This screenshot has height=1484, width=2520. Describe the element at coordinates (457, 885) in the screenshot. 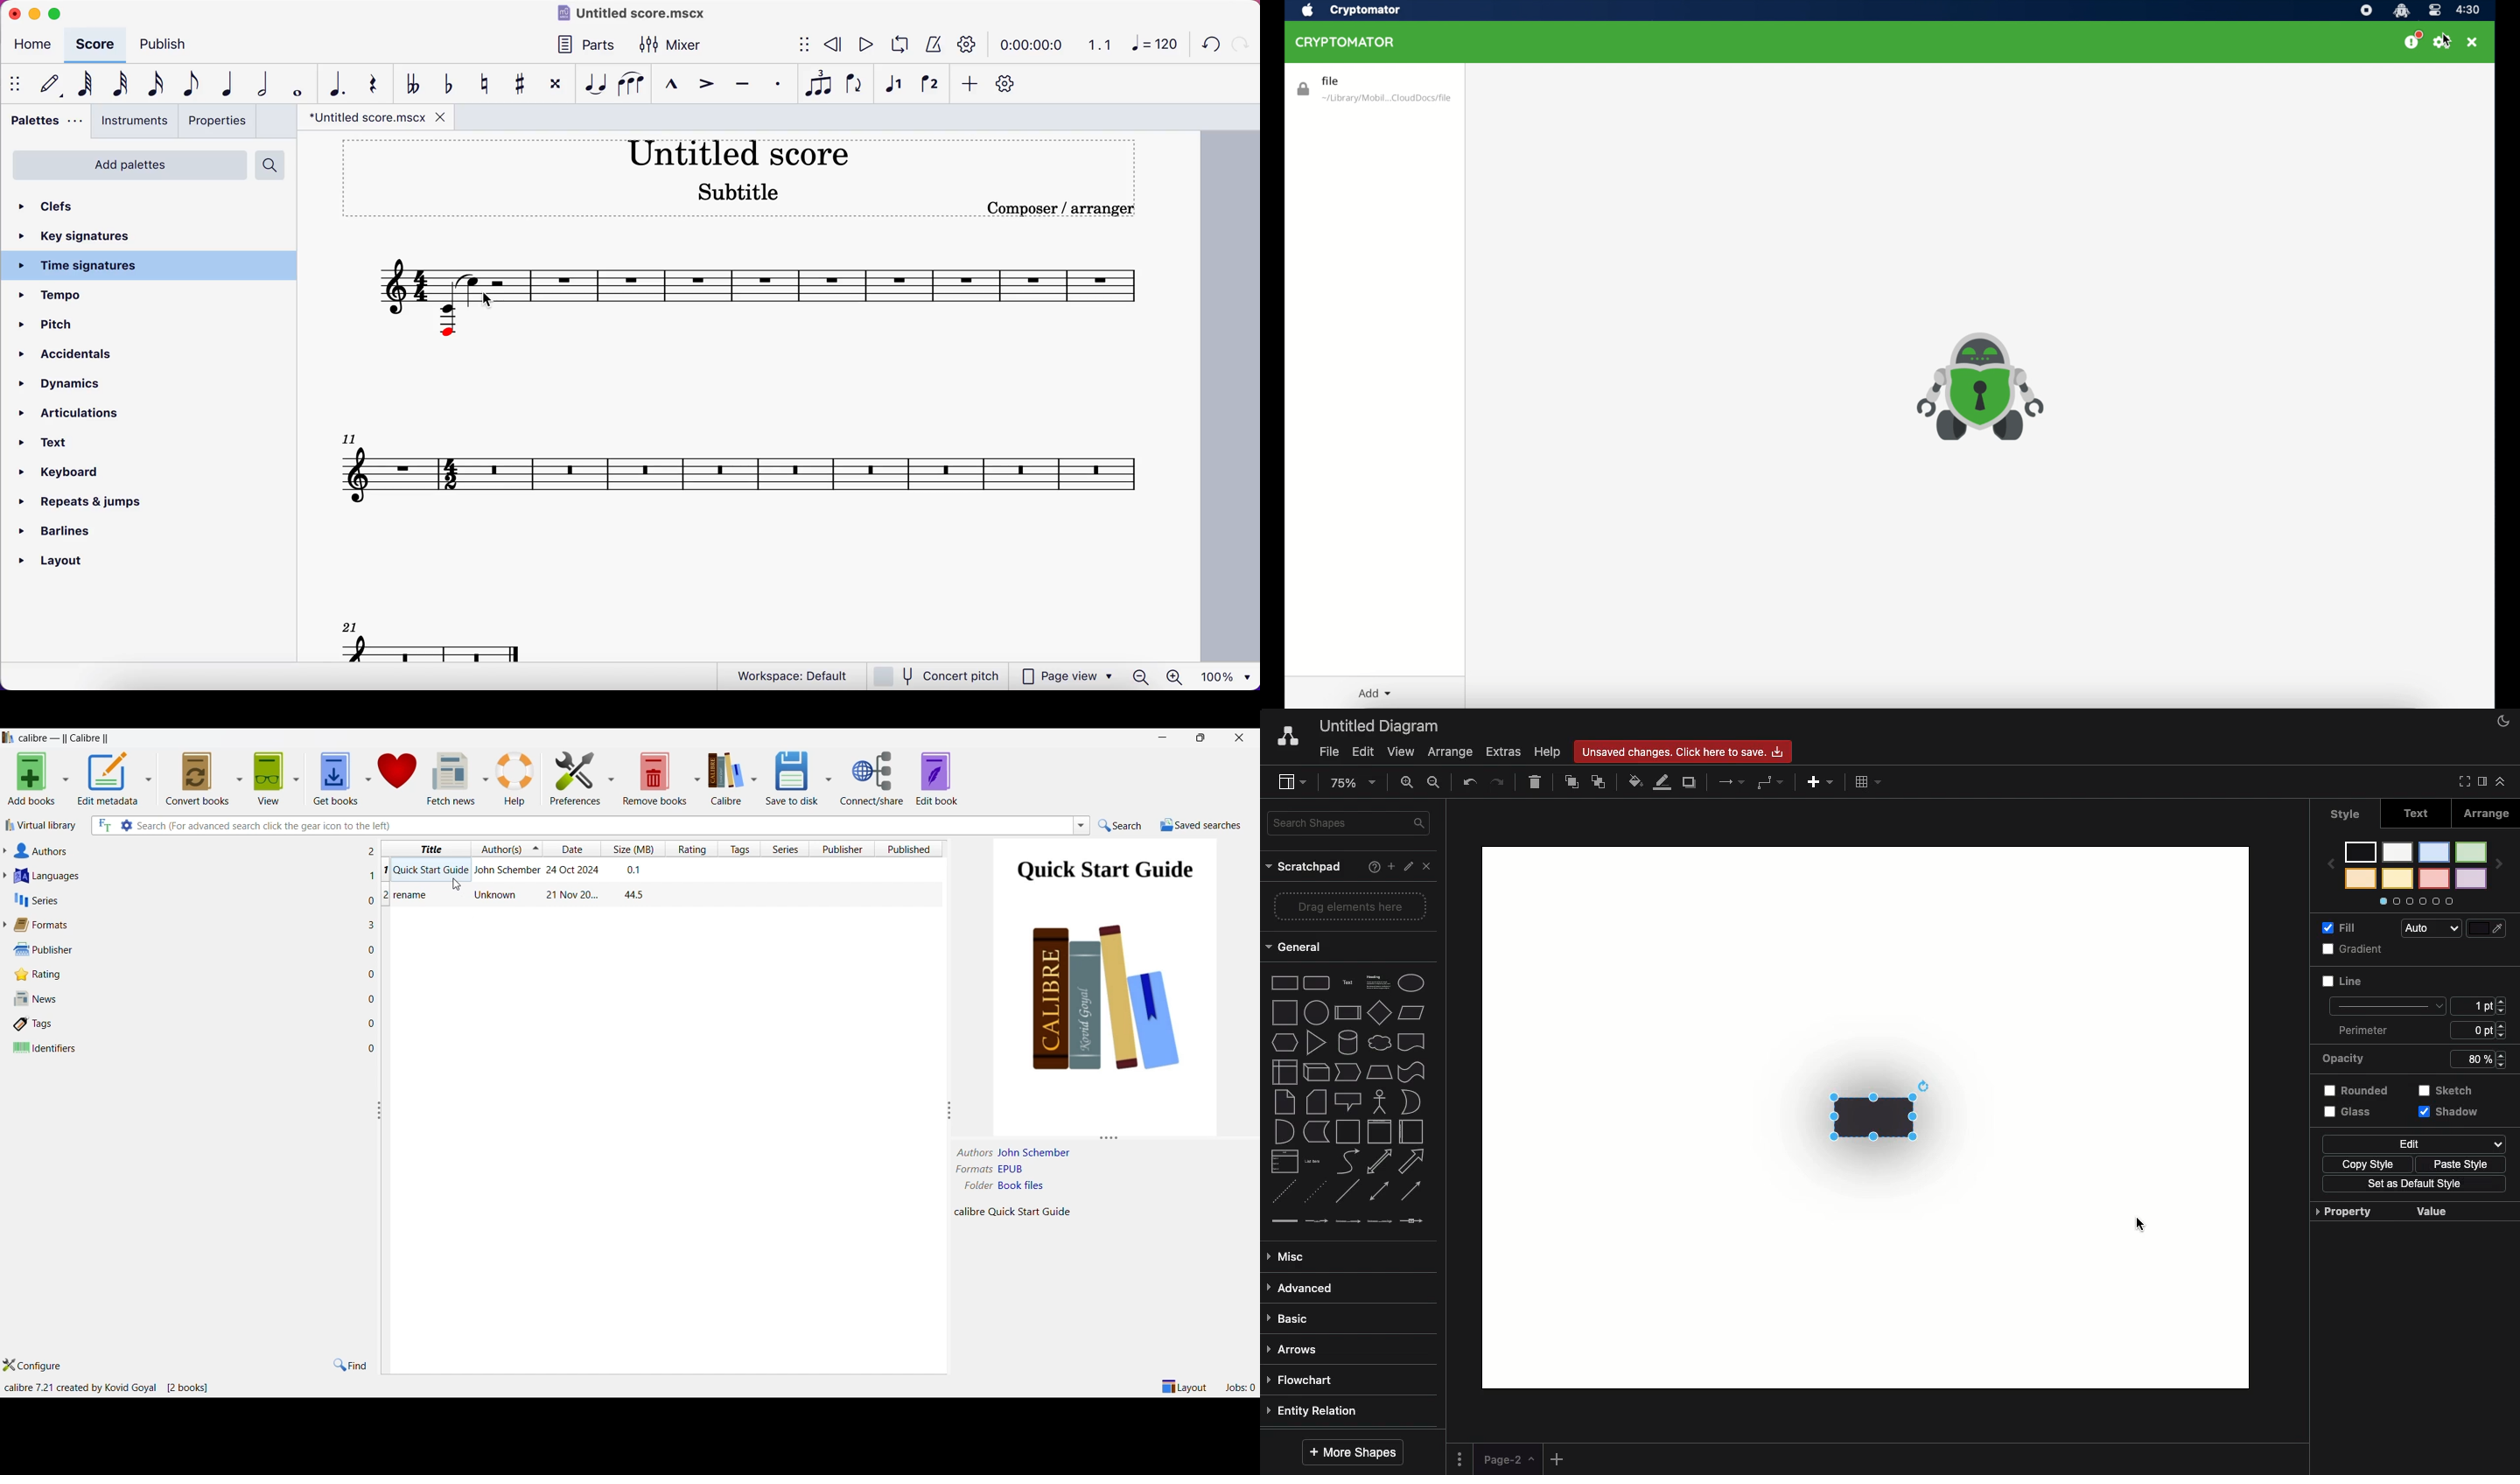

I see `cursor` at that location.